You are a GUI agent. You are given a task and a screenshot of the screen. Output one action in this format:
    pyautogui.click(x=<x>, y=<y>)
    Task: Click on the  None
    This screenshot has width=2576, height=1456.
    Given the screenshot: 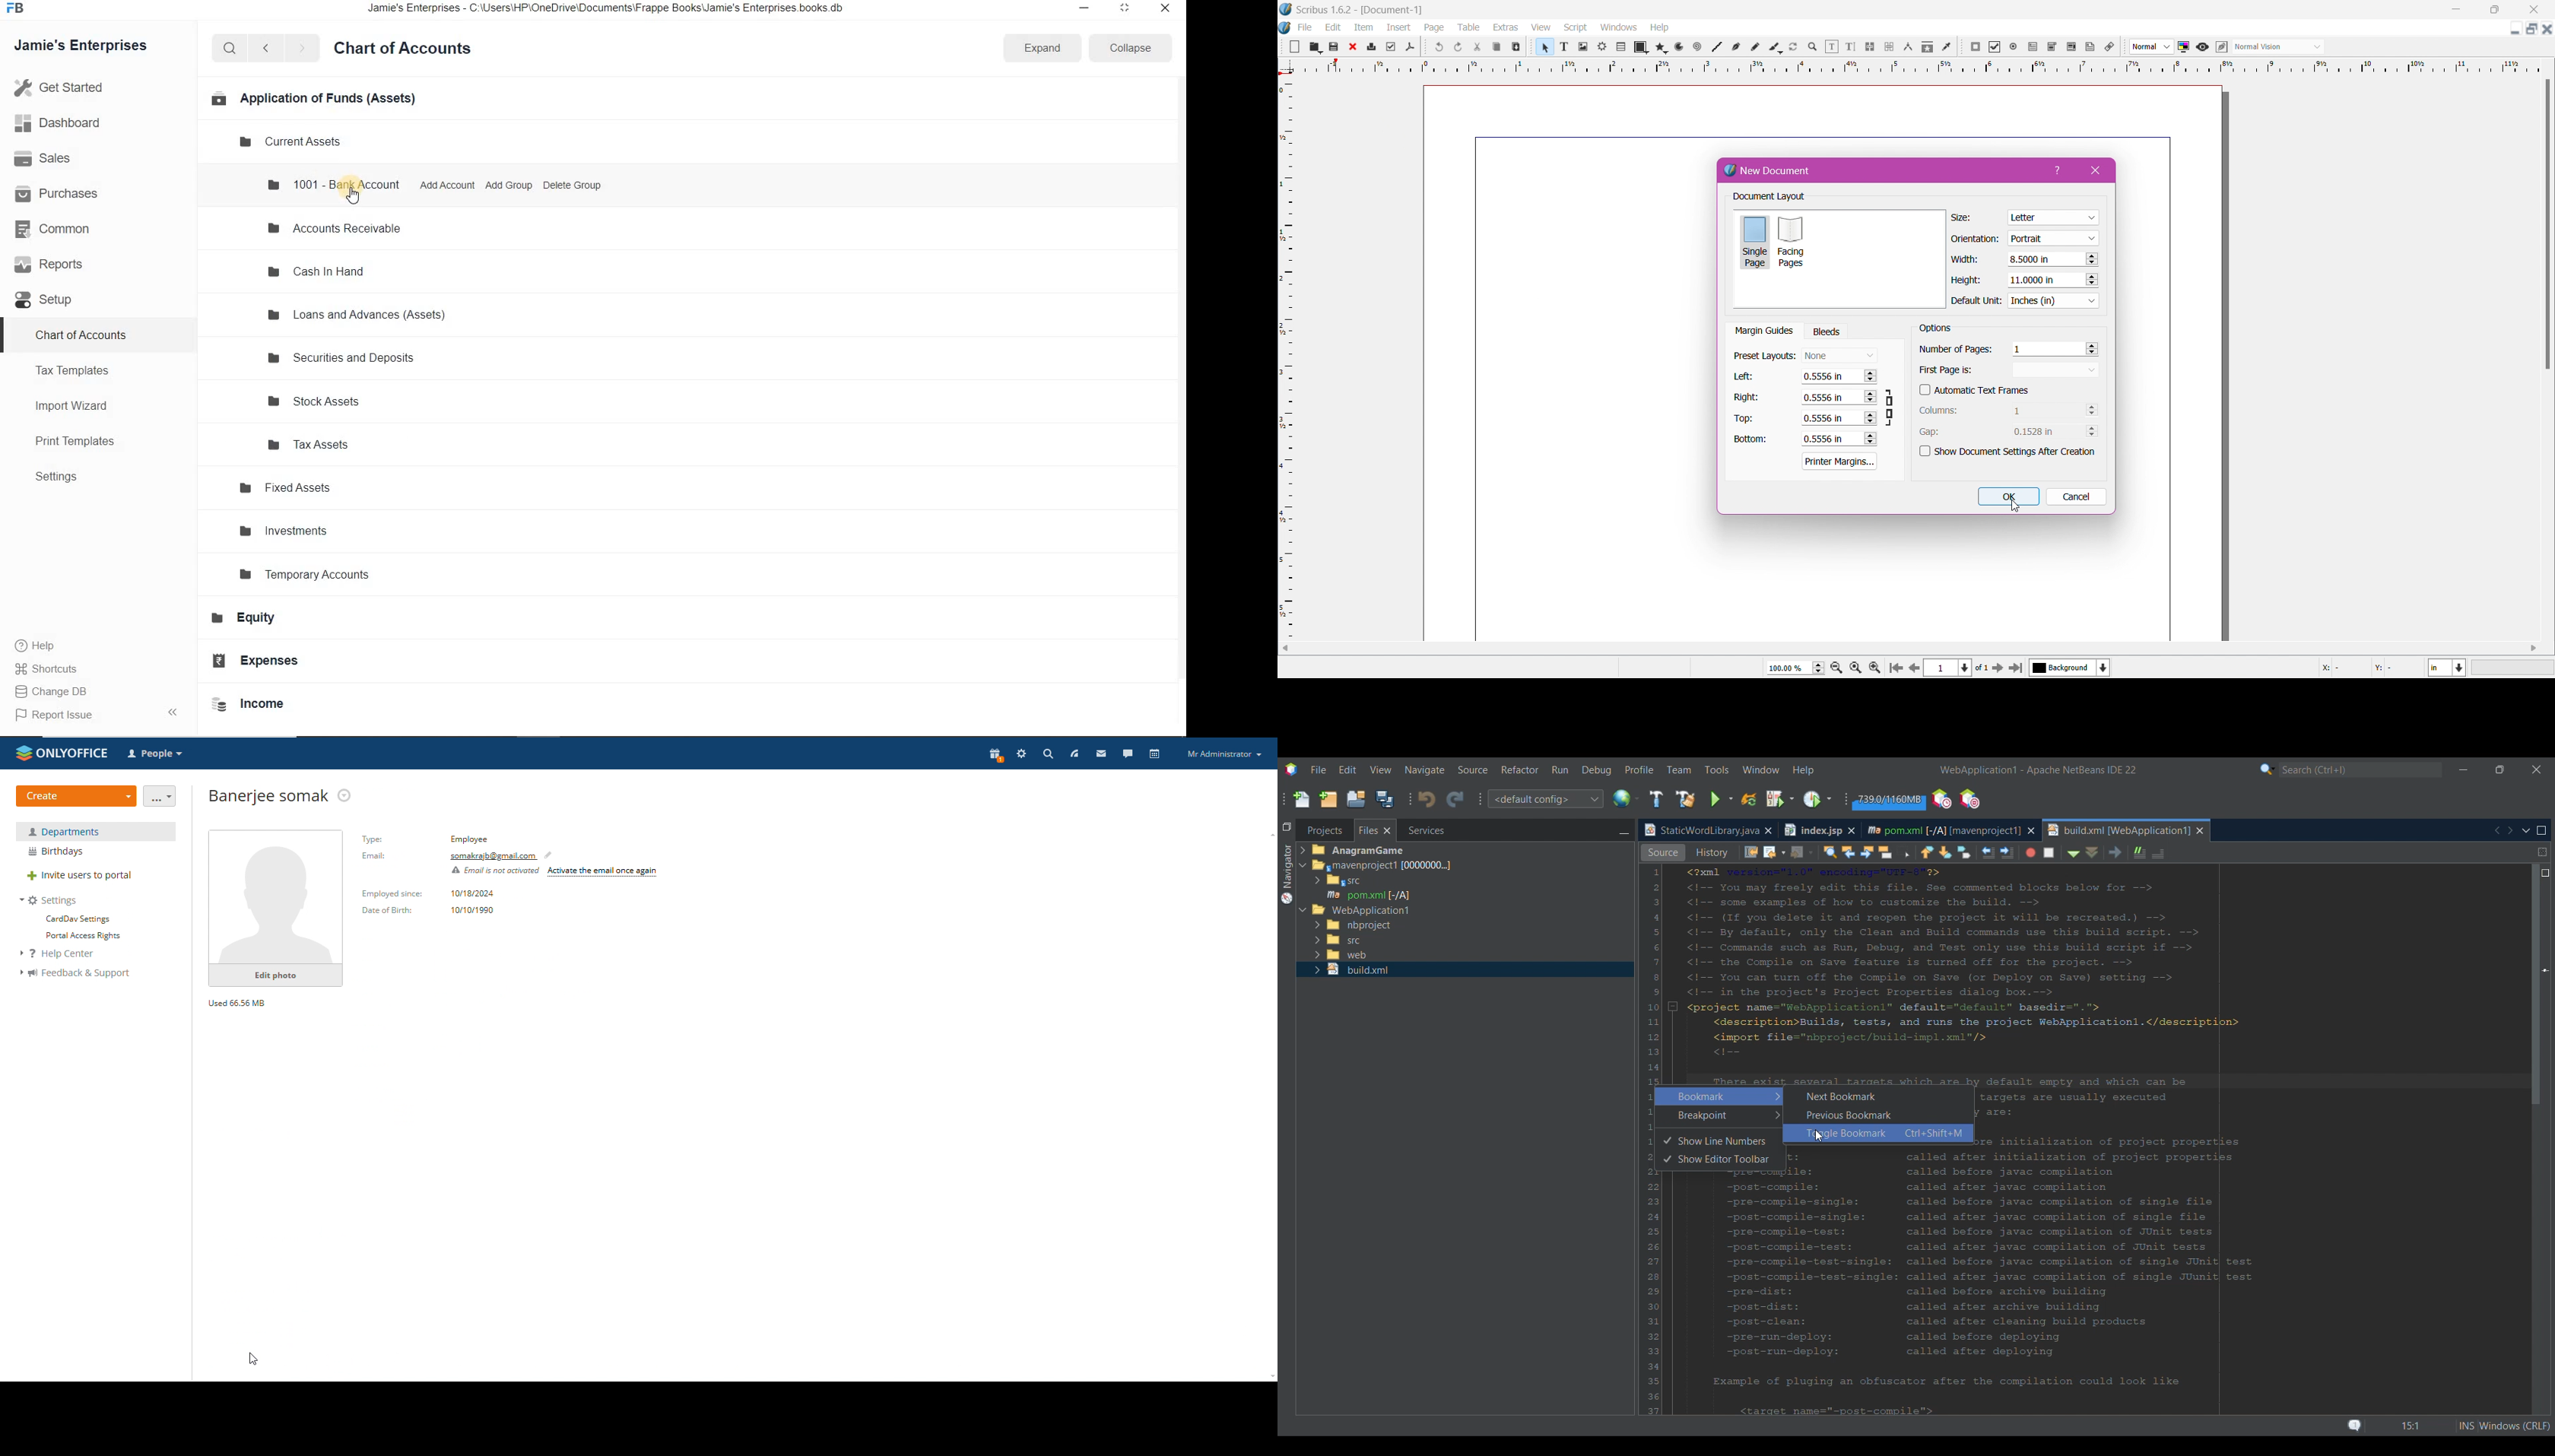 What is the action you would take?
    pyautogui.click(x=1841, y=357)
    